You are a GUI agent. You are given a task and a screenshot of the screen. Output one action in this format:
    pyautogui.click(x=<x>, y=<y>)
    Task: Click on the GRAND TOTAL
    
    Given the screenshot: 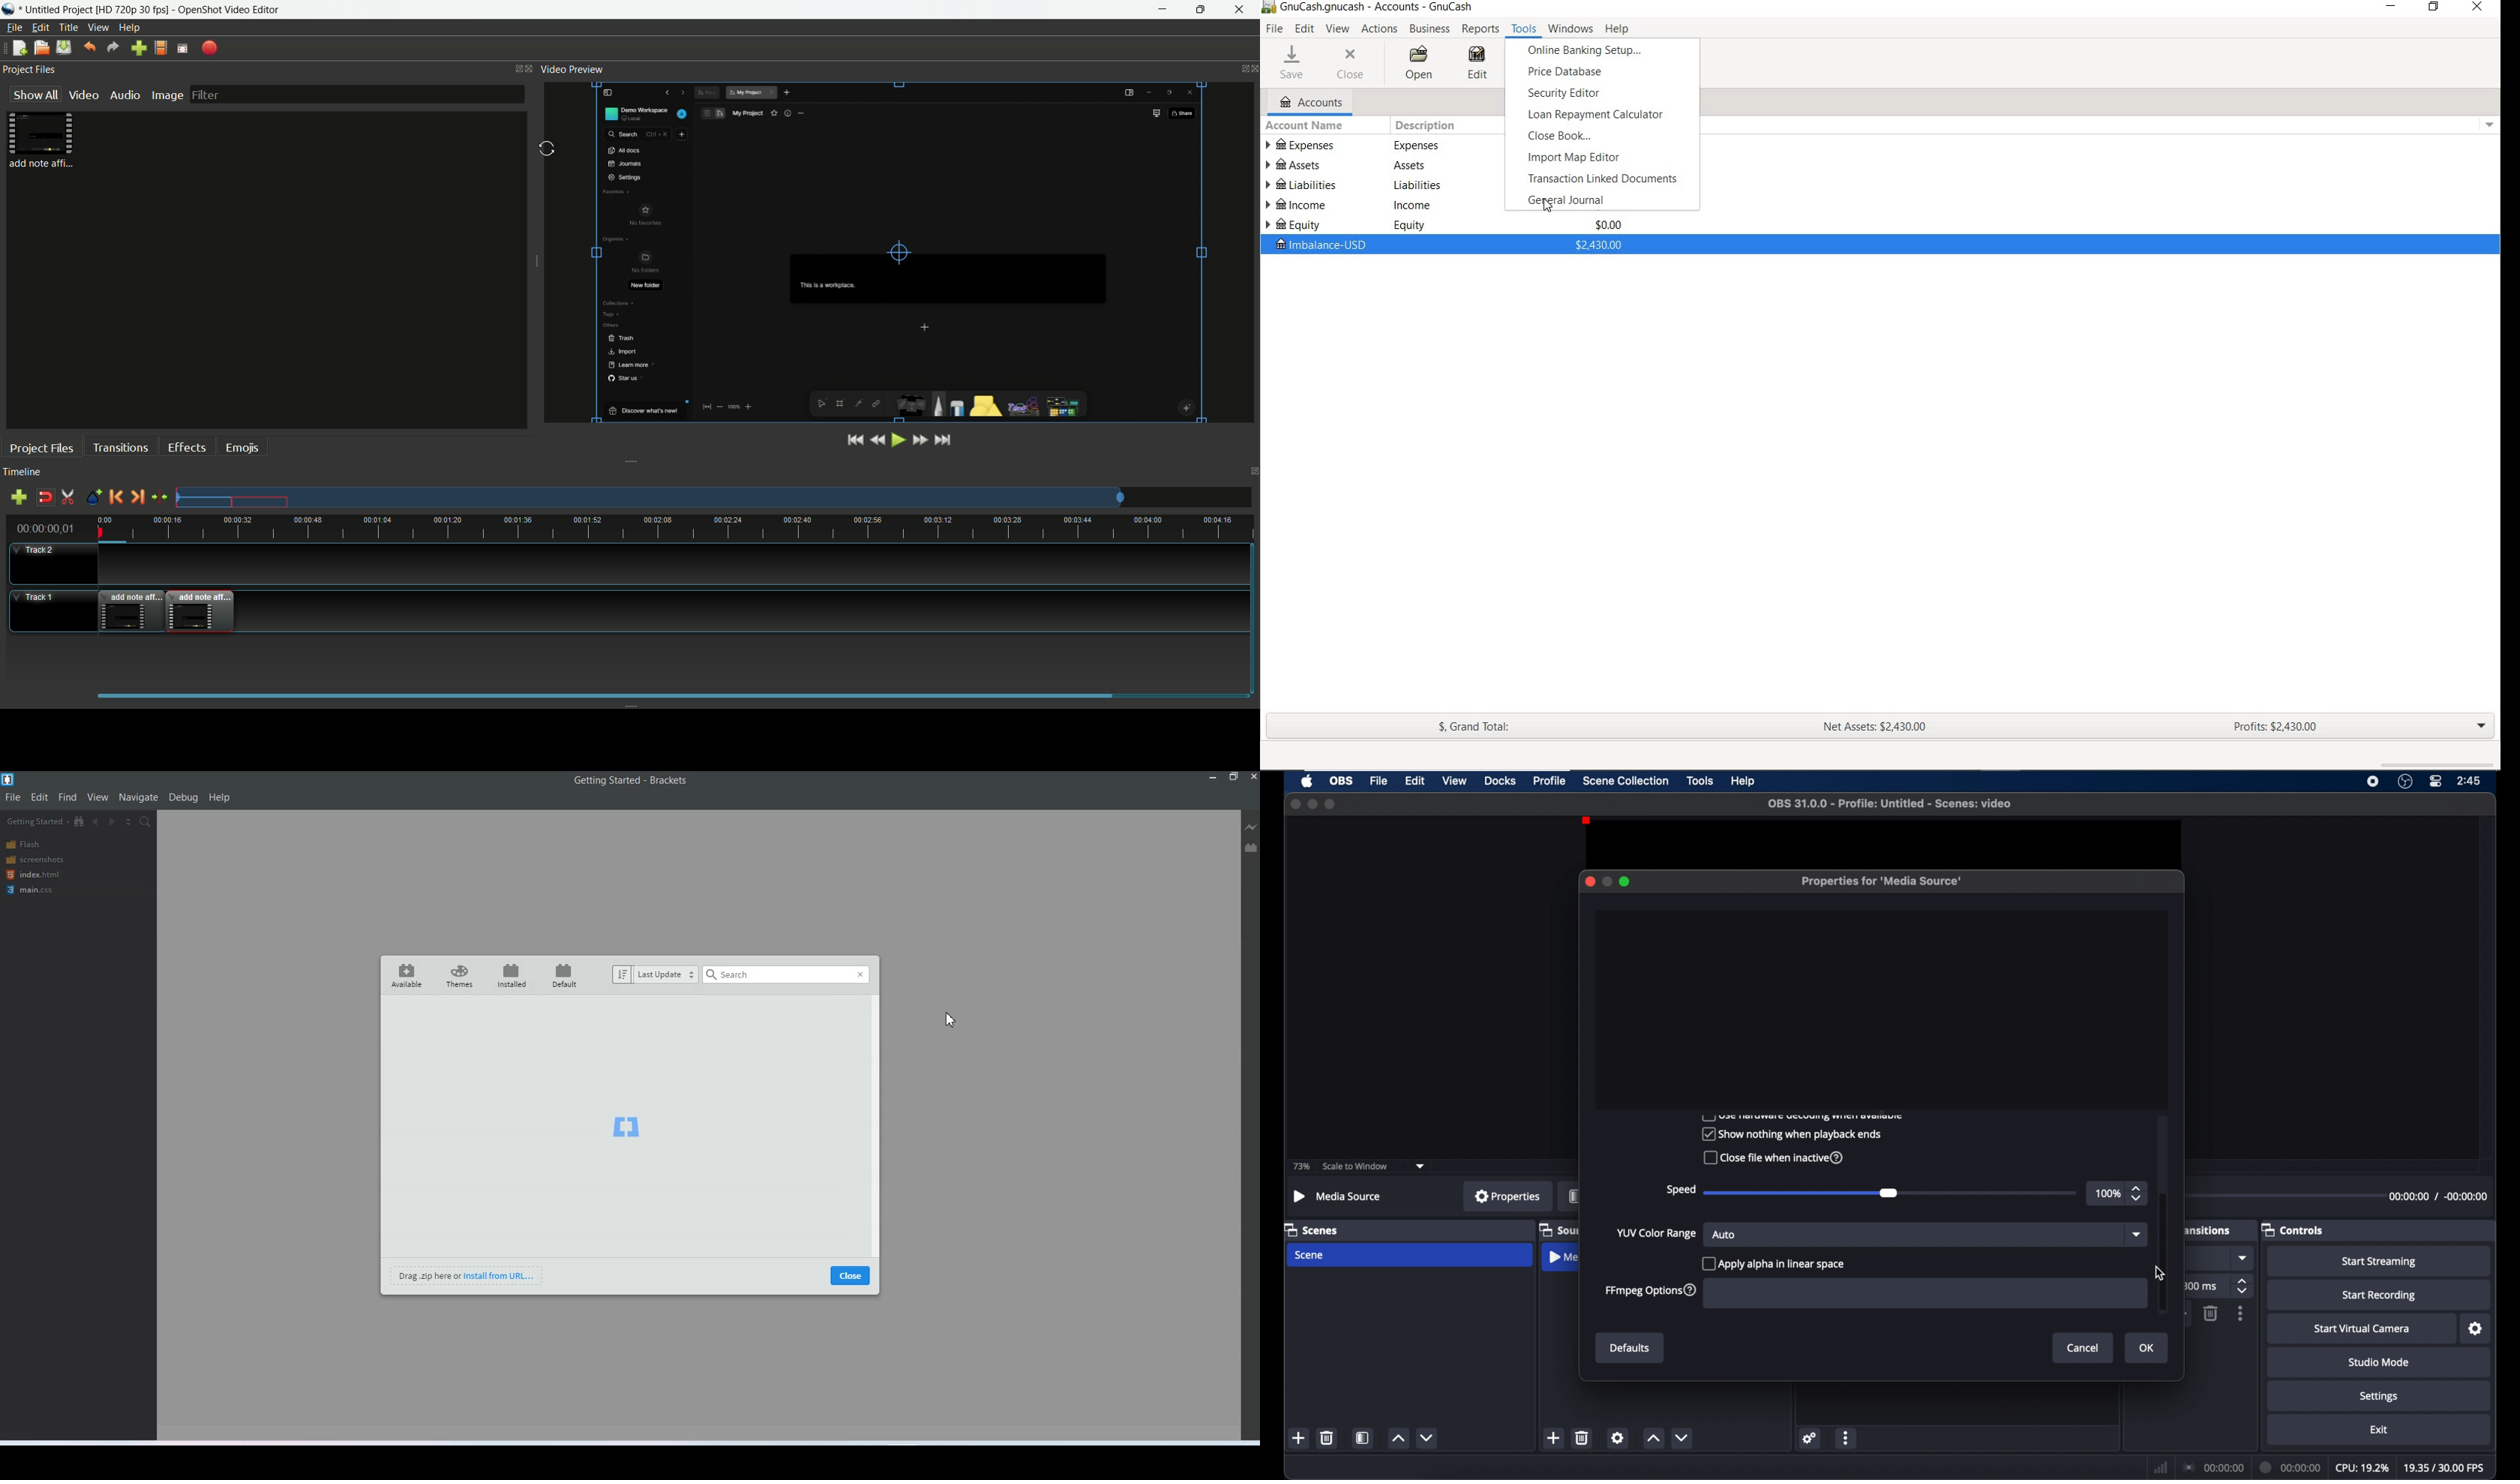 What is the action you would take?
    pyautogui.click(x=1479, y=729)
    